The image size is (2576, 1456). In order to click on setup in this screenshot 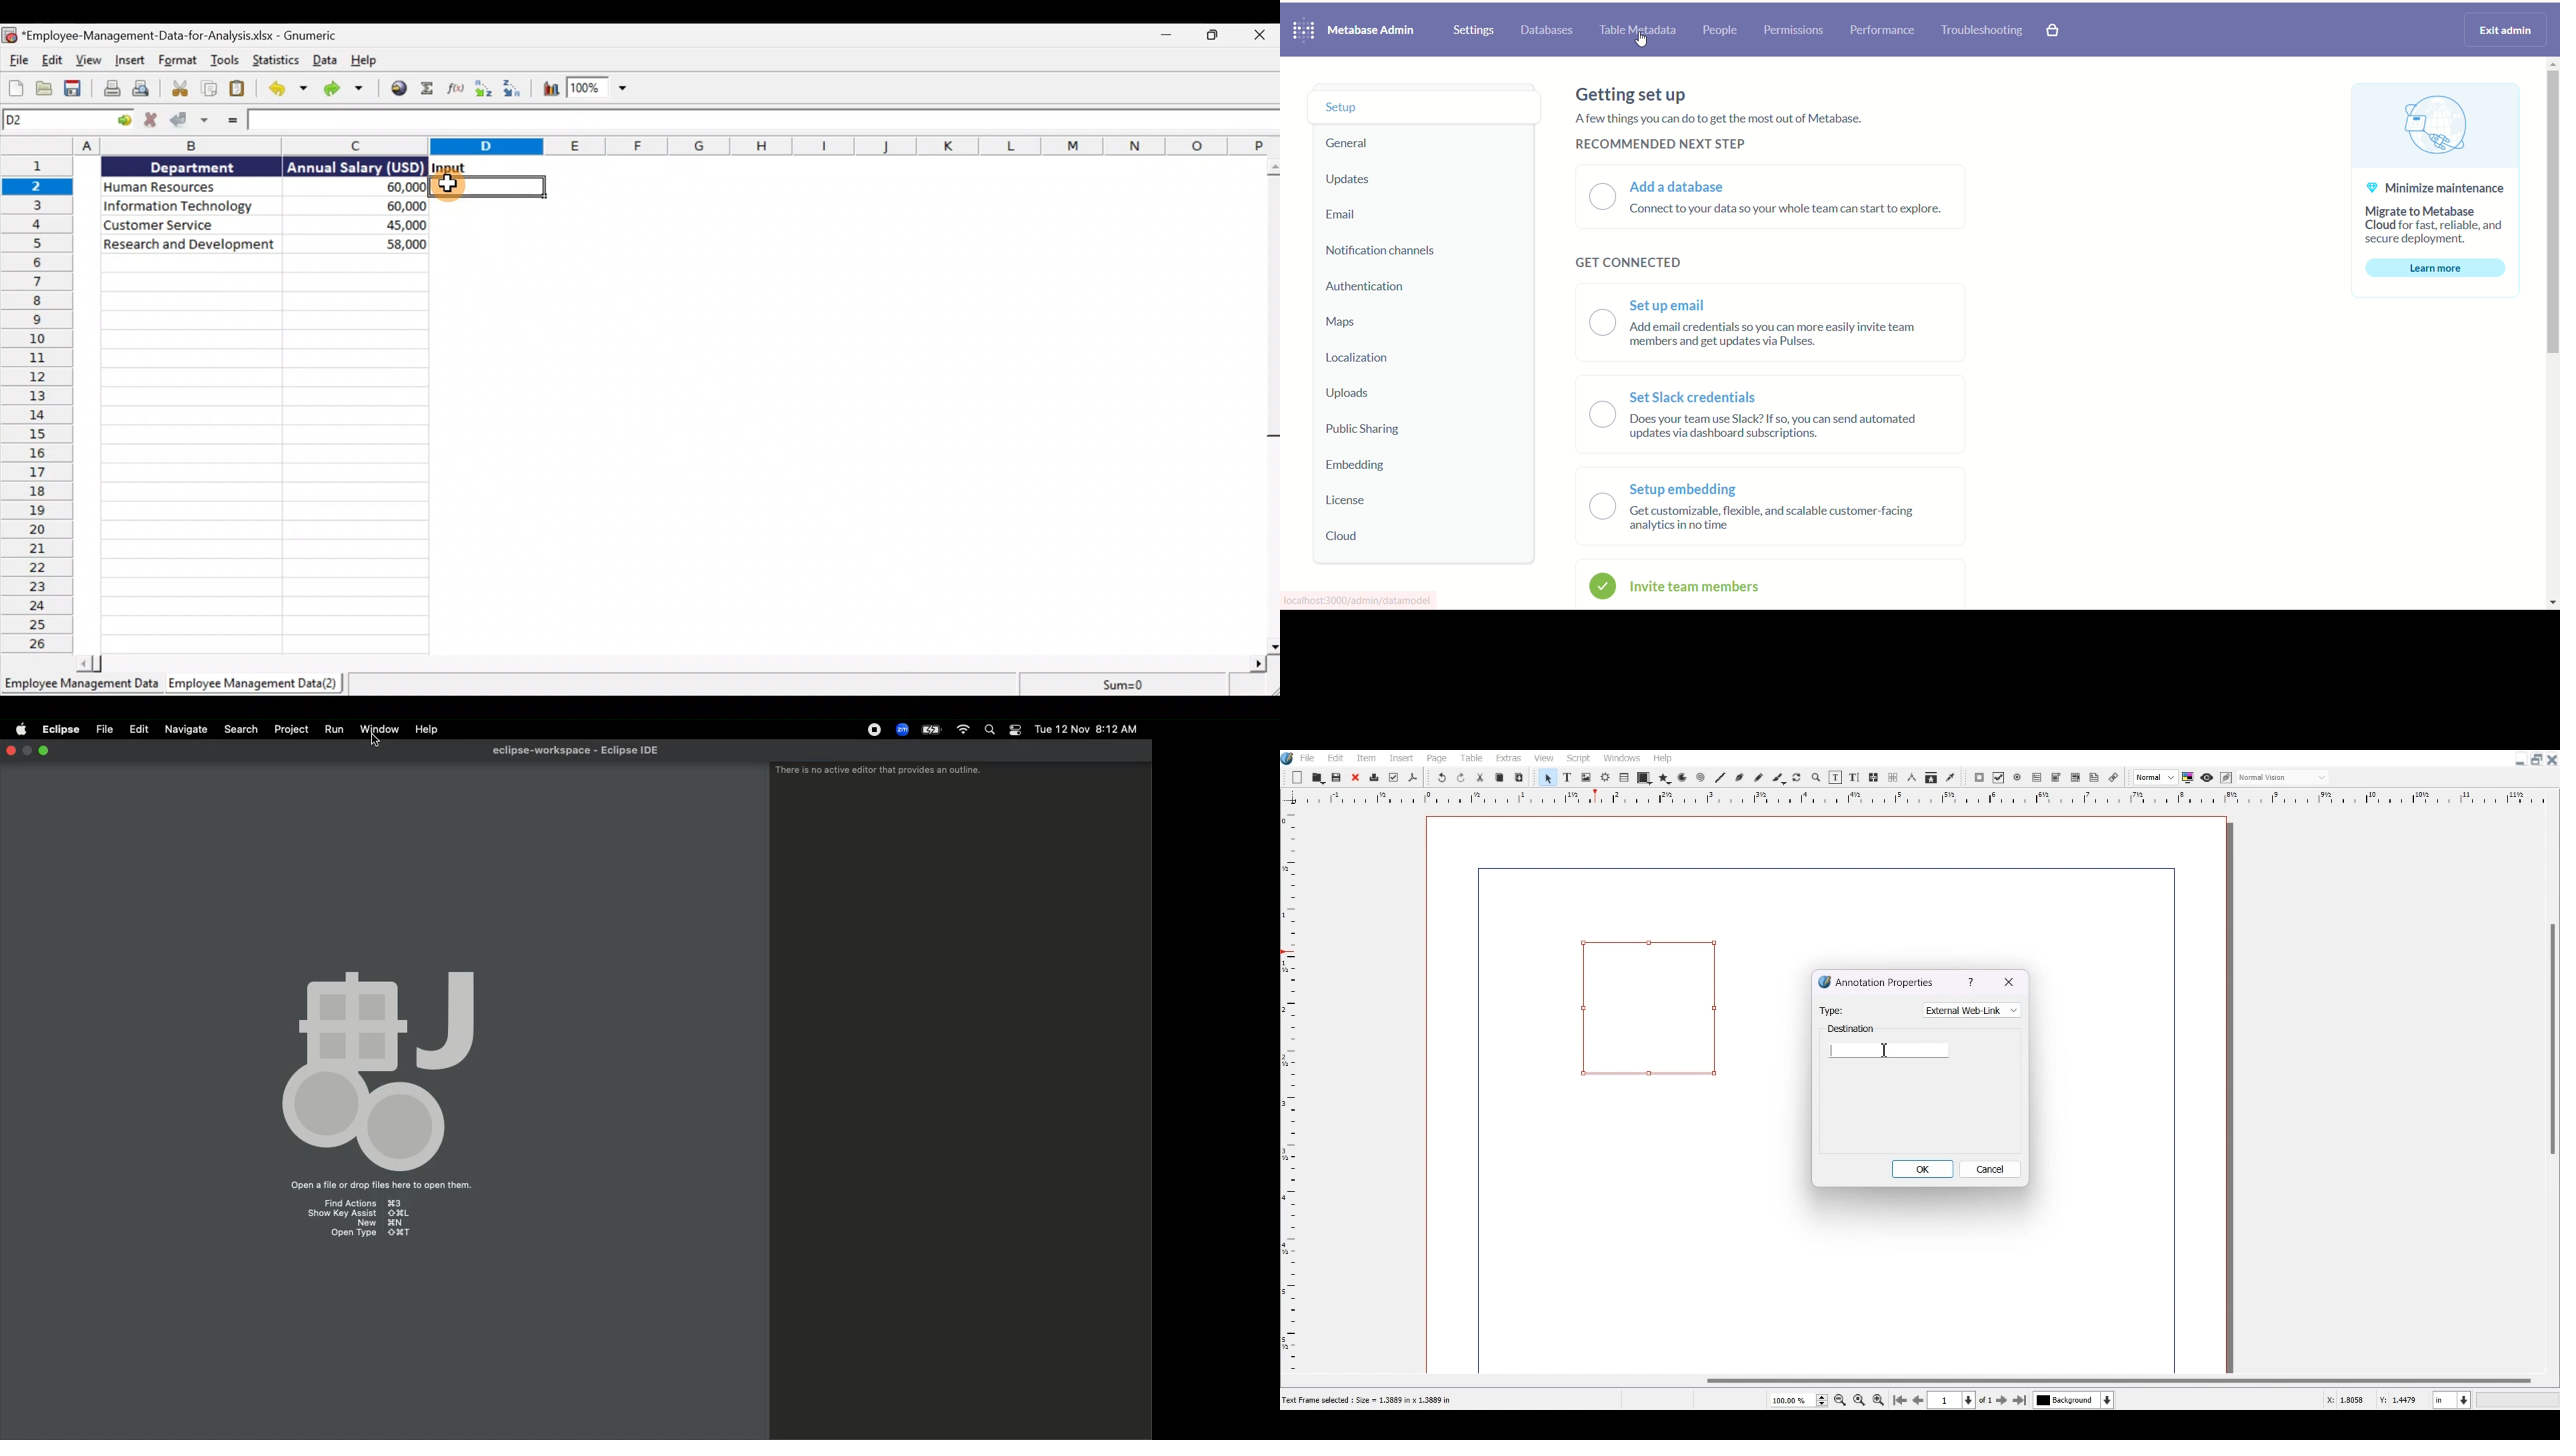, I will do `click(1427, 105)`.